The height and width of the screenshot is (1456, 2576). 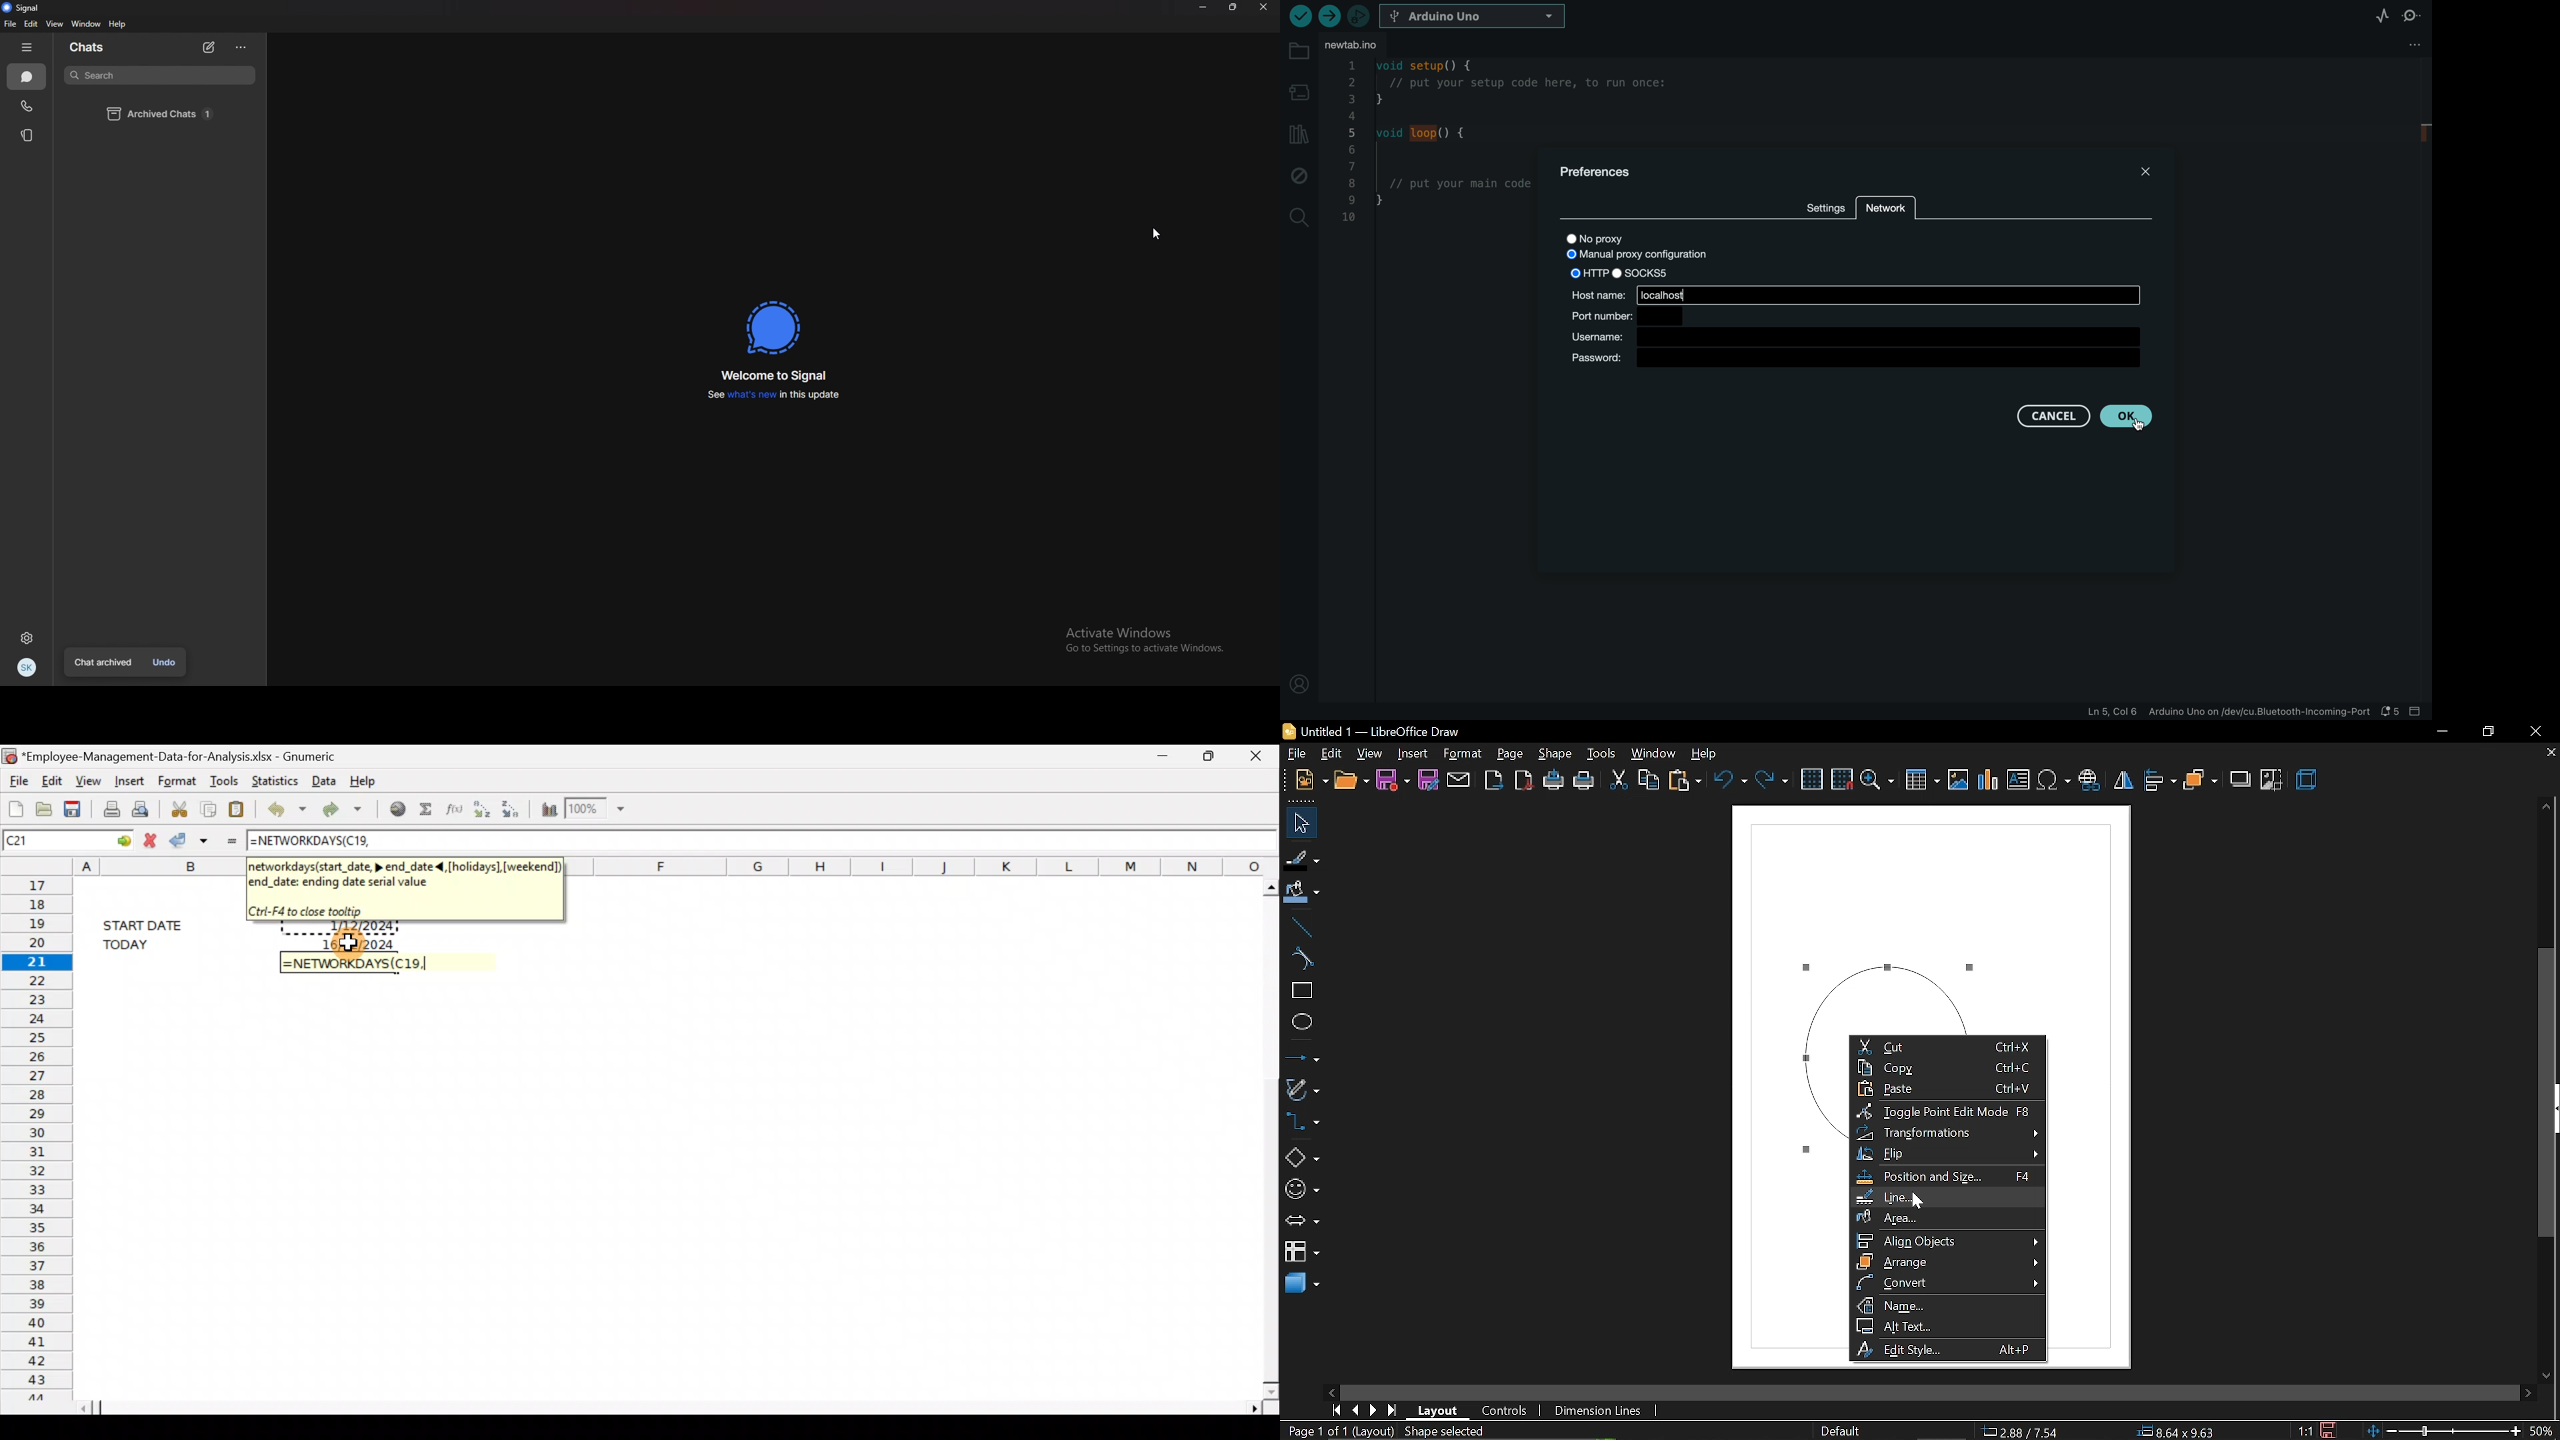 I want to click on Cell name C21, so click(x=43, y=839).